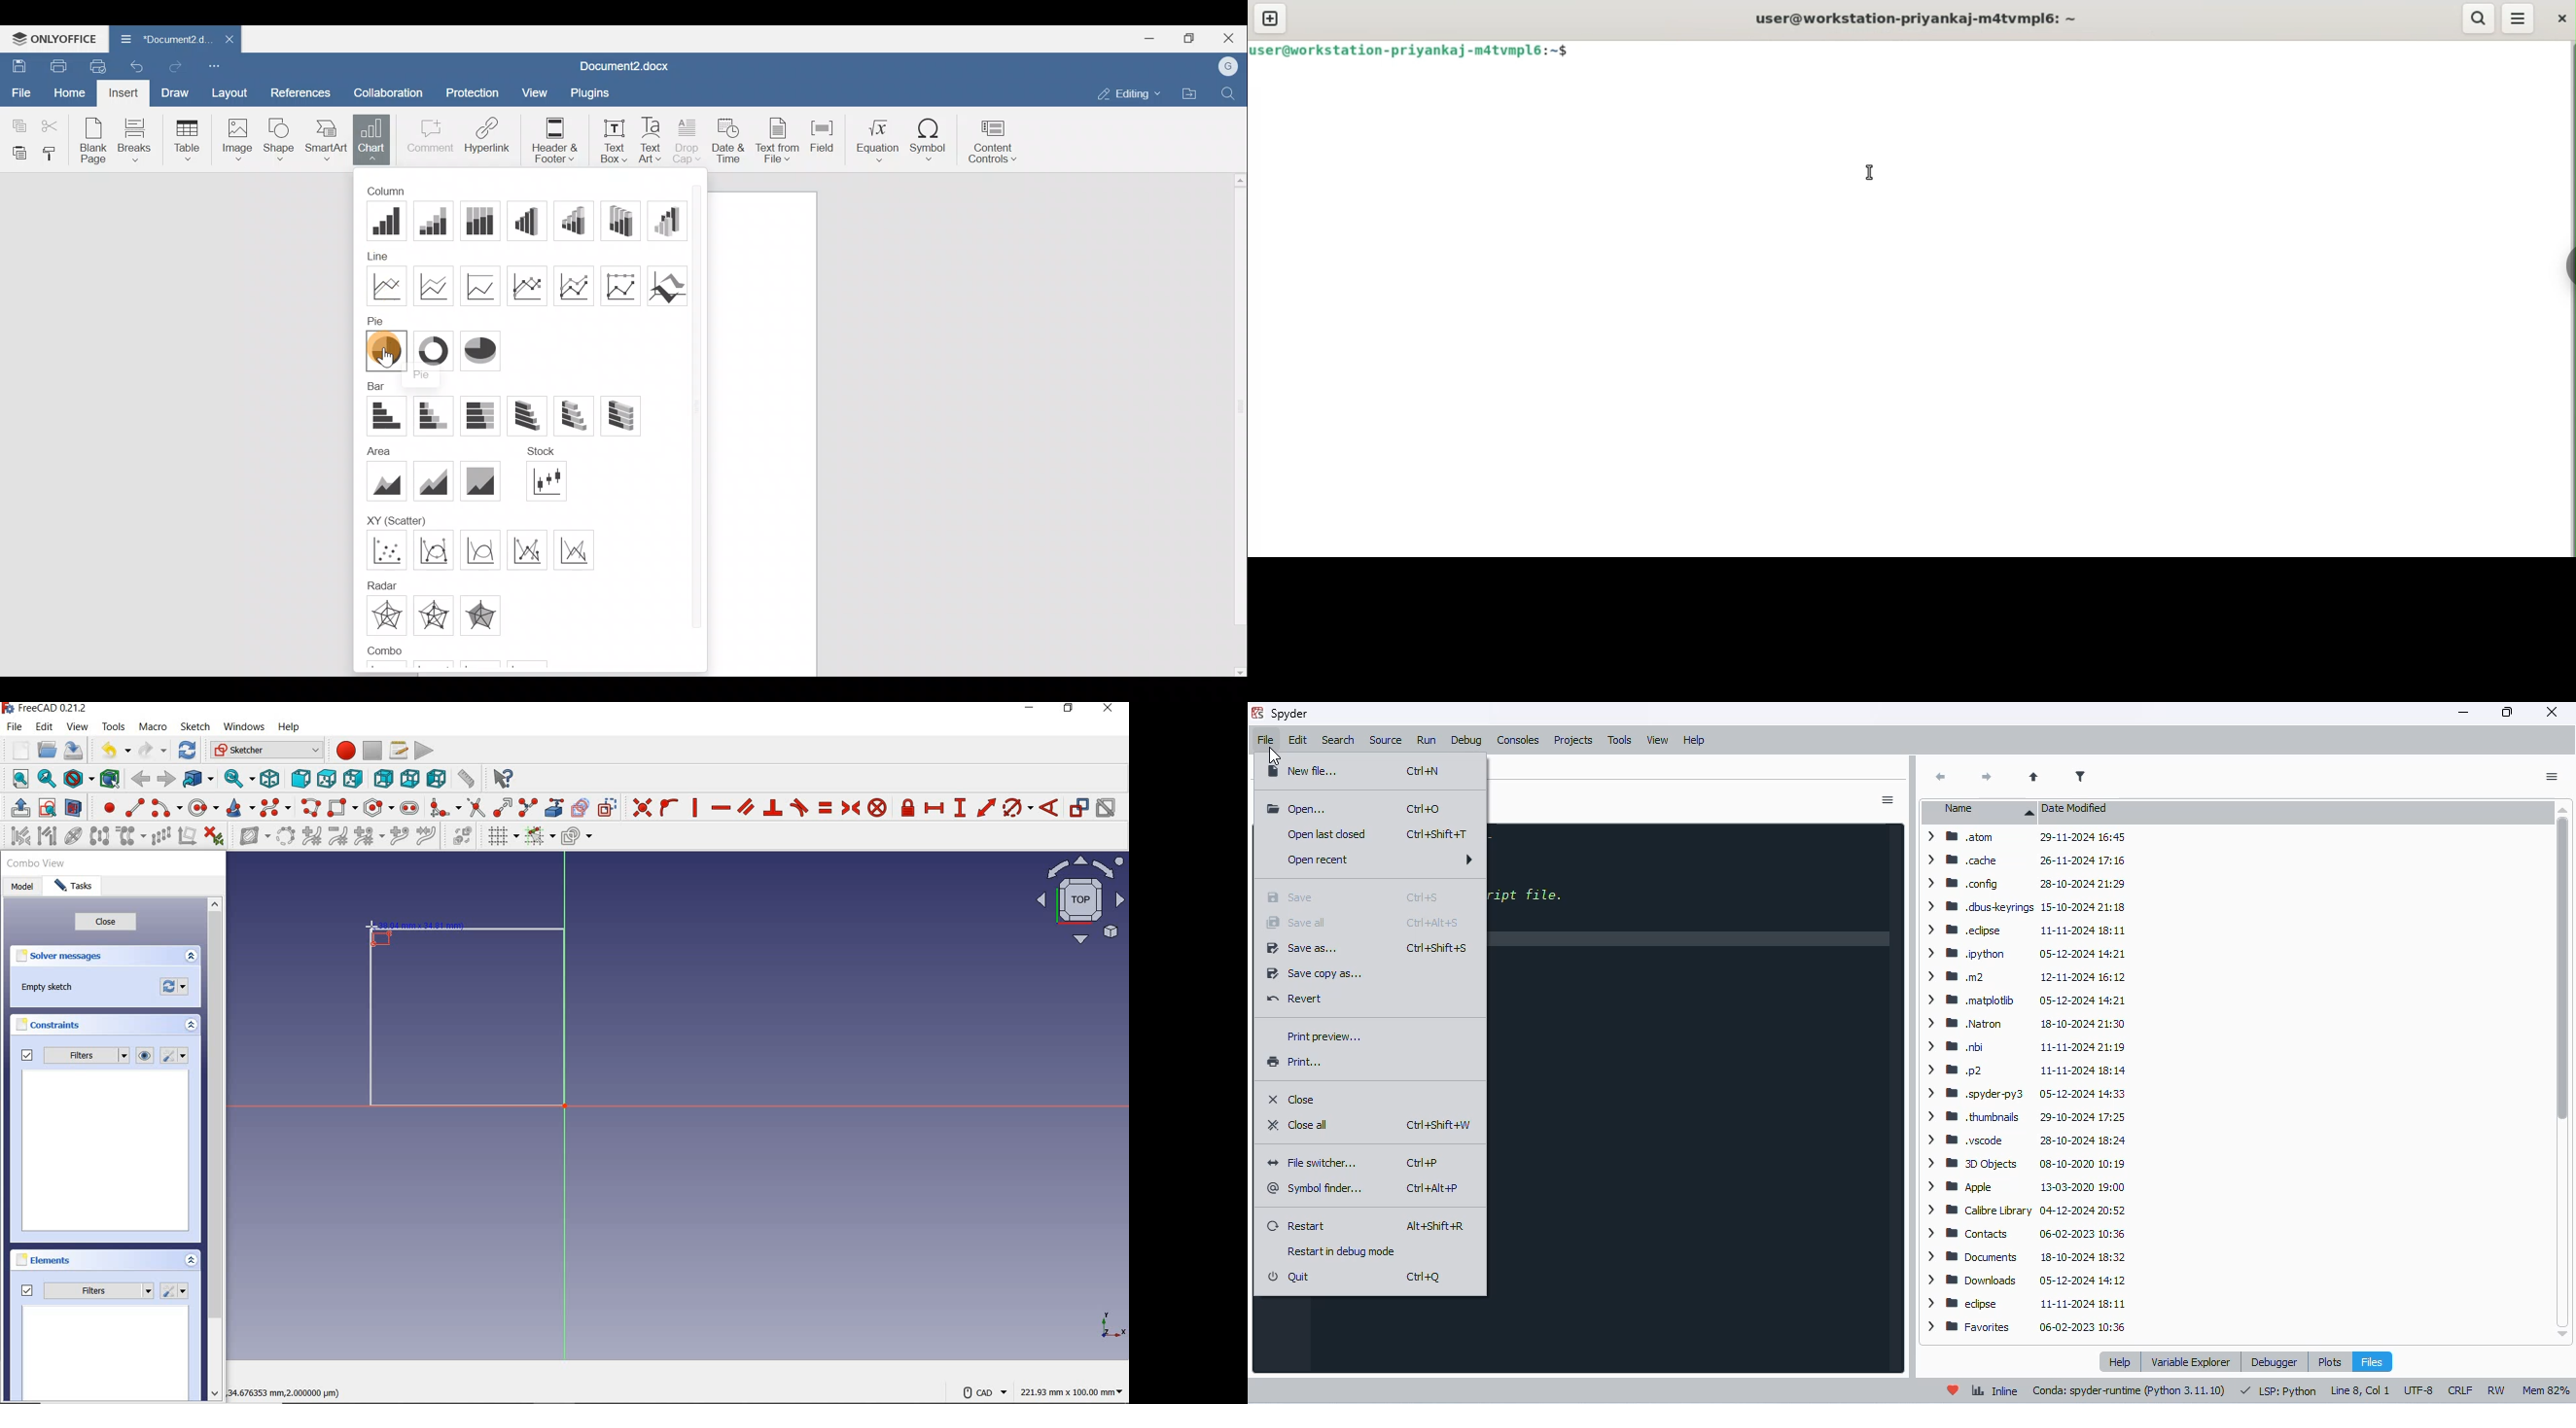 The width and height of the screenshot is (2576, 1428). What do you see at coordinates (2023, 975) in the screenshot?
I see `> mom 12-11-2024 16:12` at bounding box center [2023, 975].